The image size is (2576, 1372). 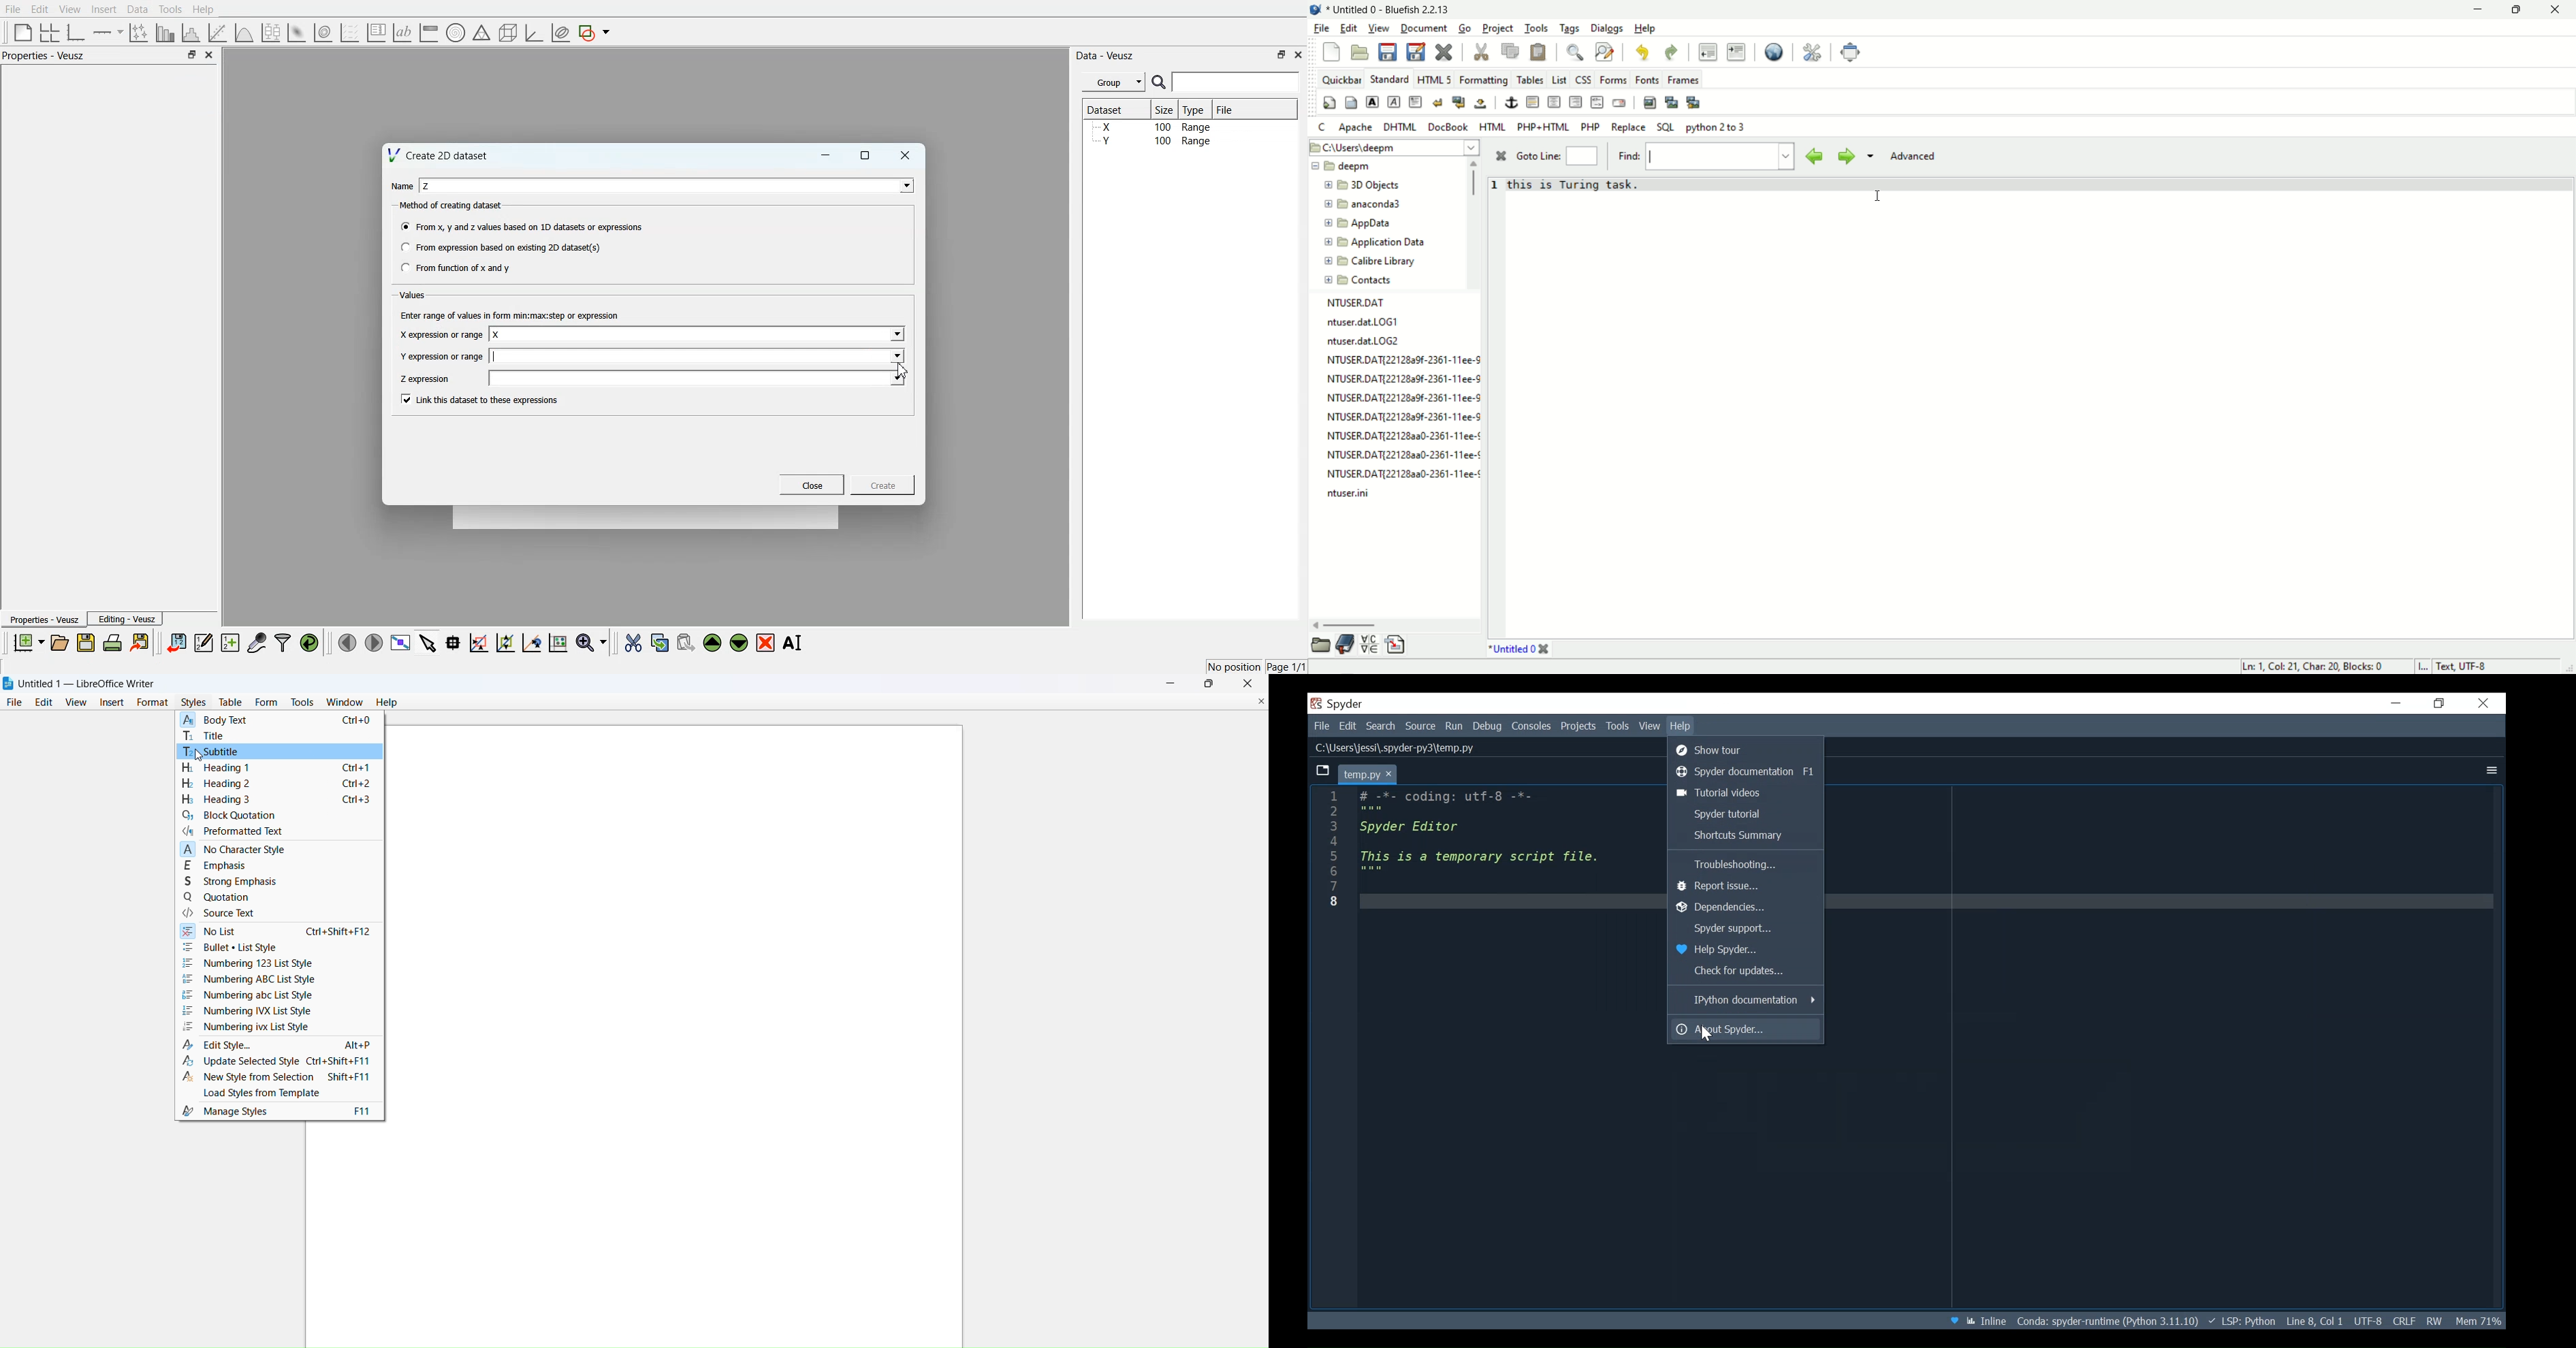 I want to click on Dialogs, so click(x=1607, y=28).